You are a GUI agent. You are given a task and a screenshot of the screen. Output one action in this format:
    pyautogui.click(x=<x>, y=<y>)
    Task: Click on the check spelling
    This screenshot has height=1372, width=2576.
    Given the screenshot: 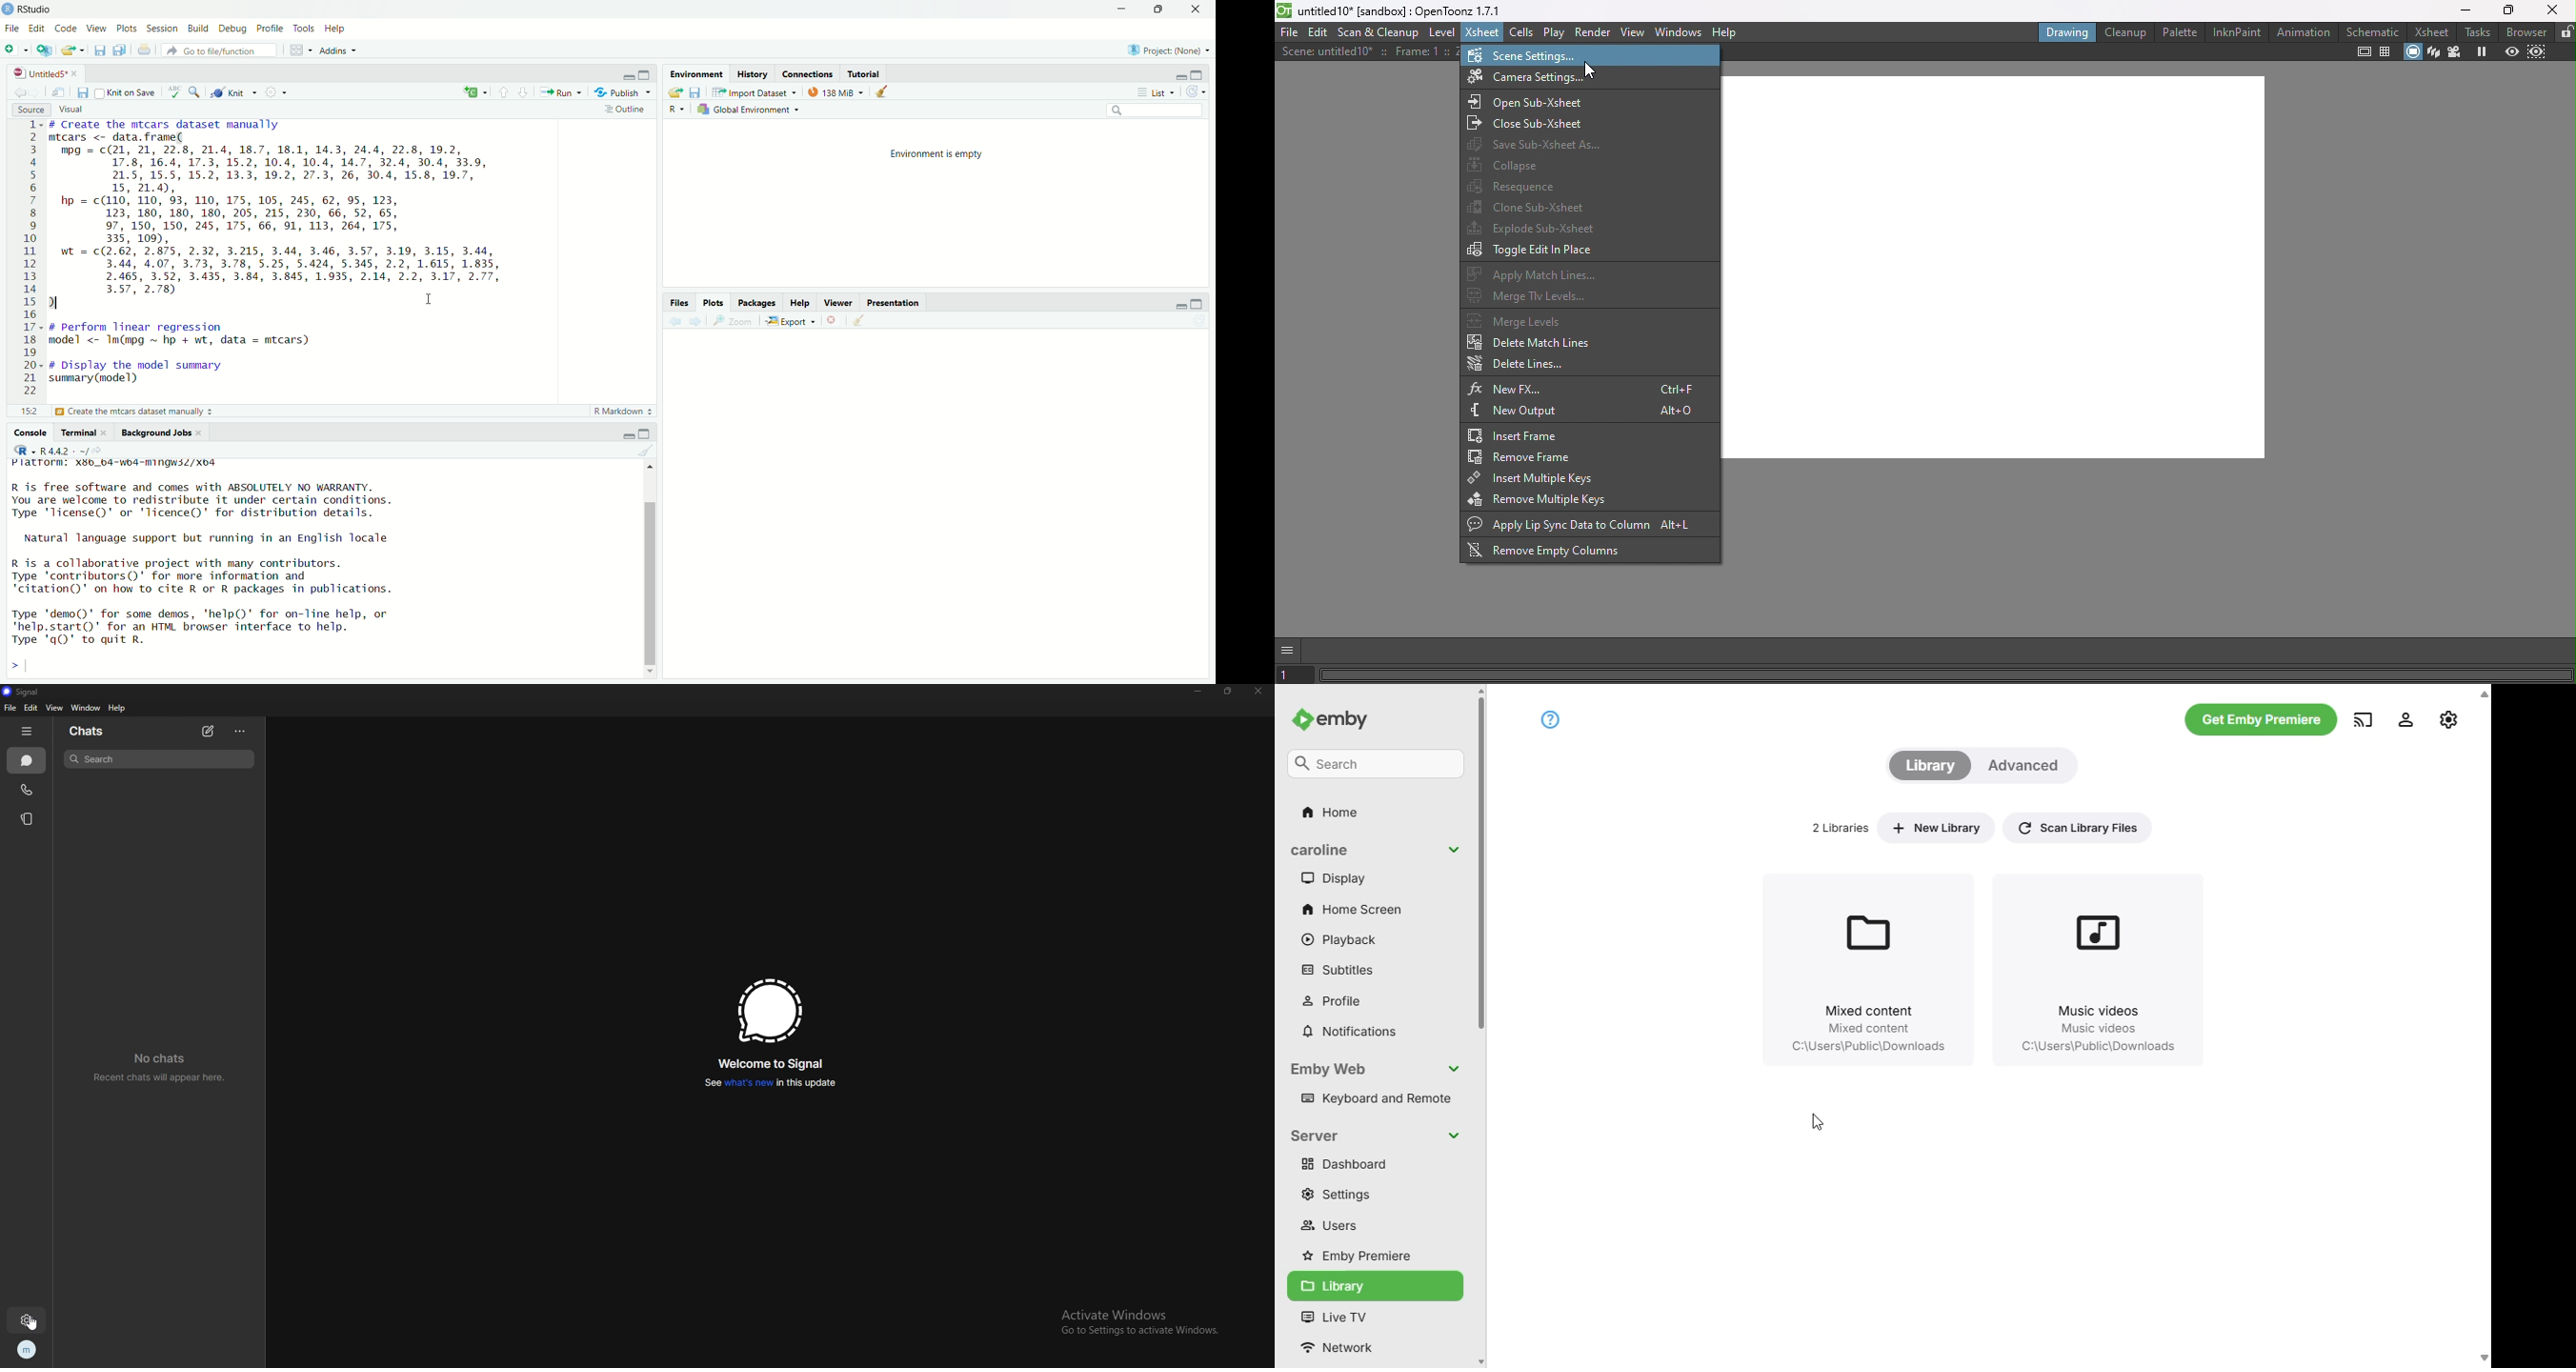 What is the action you would take?
    pyautogui.click(x=174, y=92)
    